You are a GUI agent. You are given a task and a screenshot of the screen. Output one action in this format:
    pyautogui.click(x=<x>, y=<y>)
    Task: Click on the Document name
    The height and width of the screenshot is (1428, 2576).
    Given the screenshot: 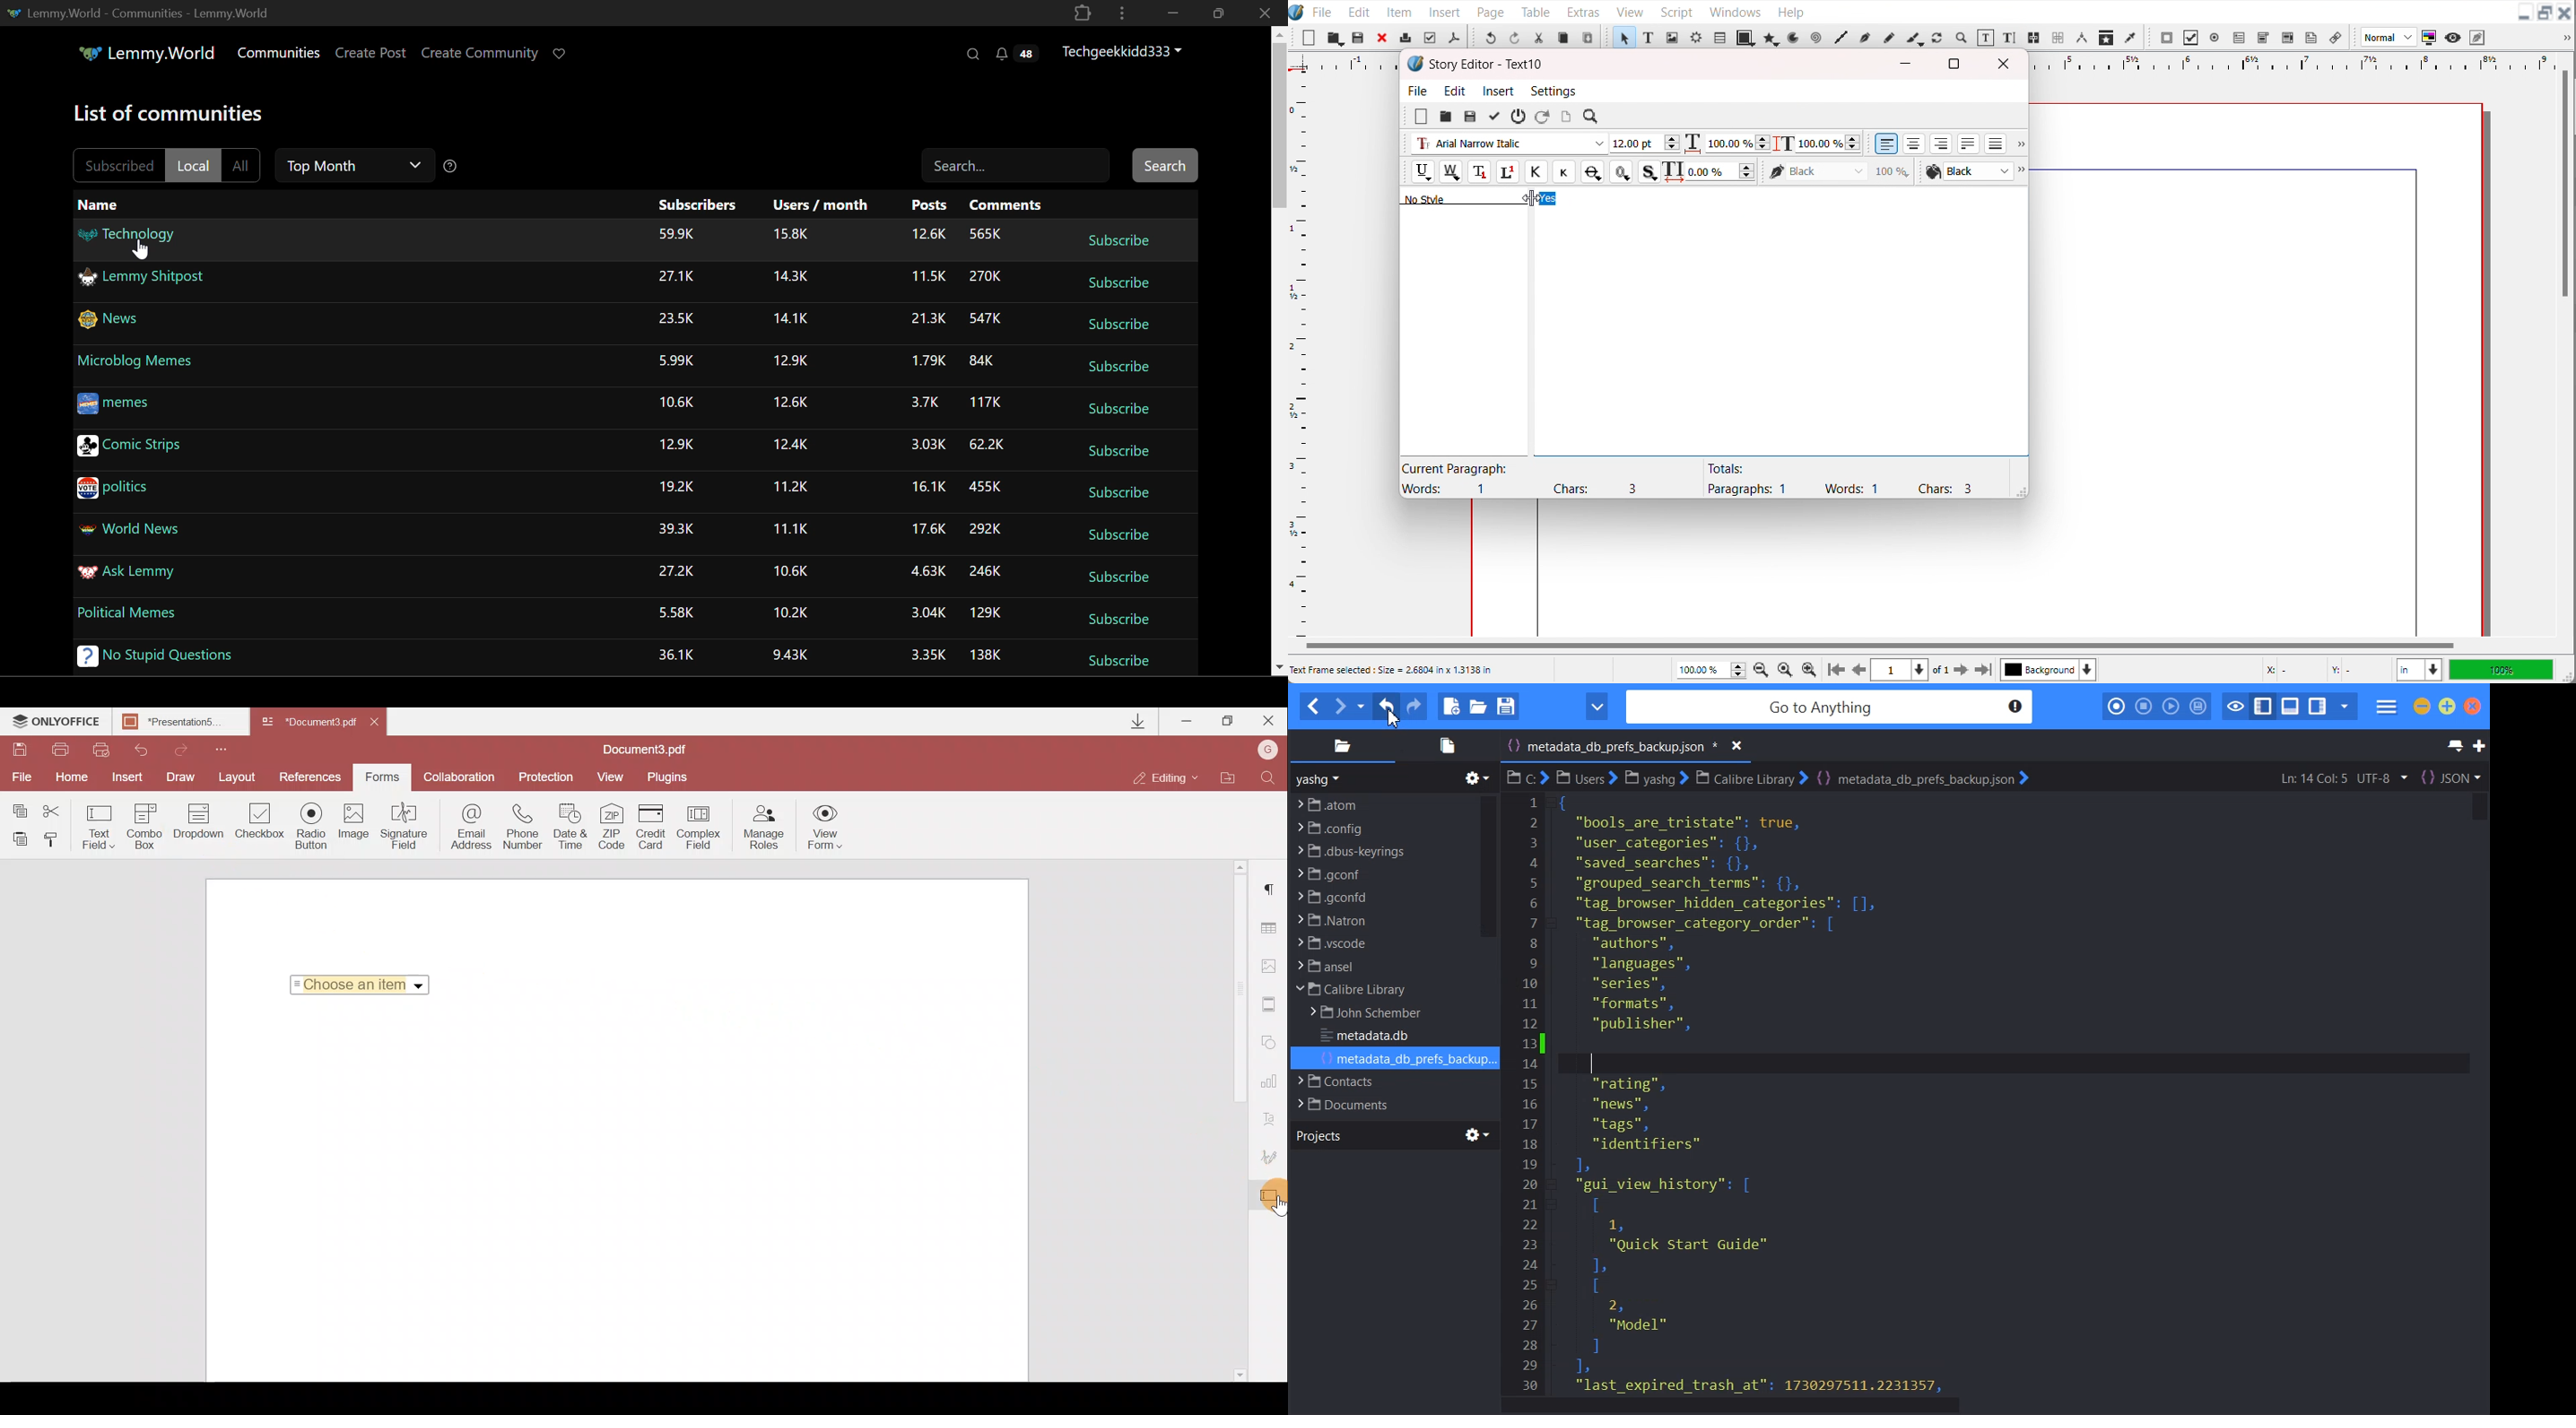 What is the action you would take?
    pyautogui.click(x=651, y=749)
    